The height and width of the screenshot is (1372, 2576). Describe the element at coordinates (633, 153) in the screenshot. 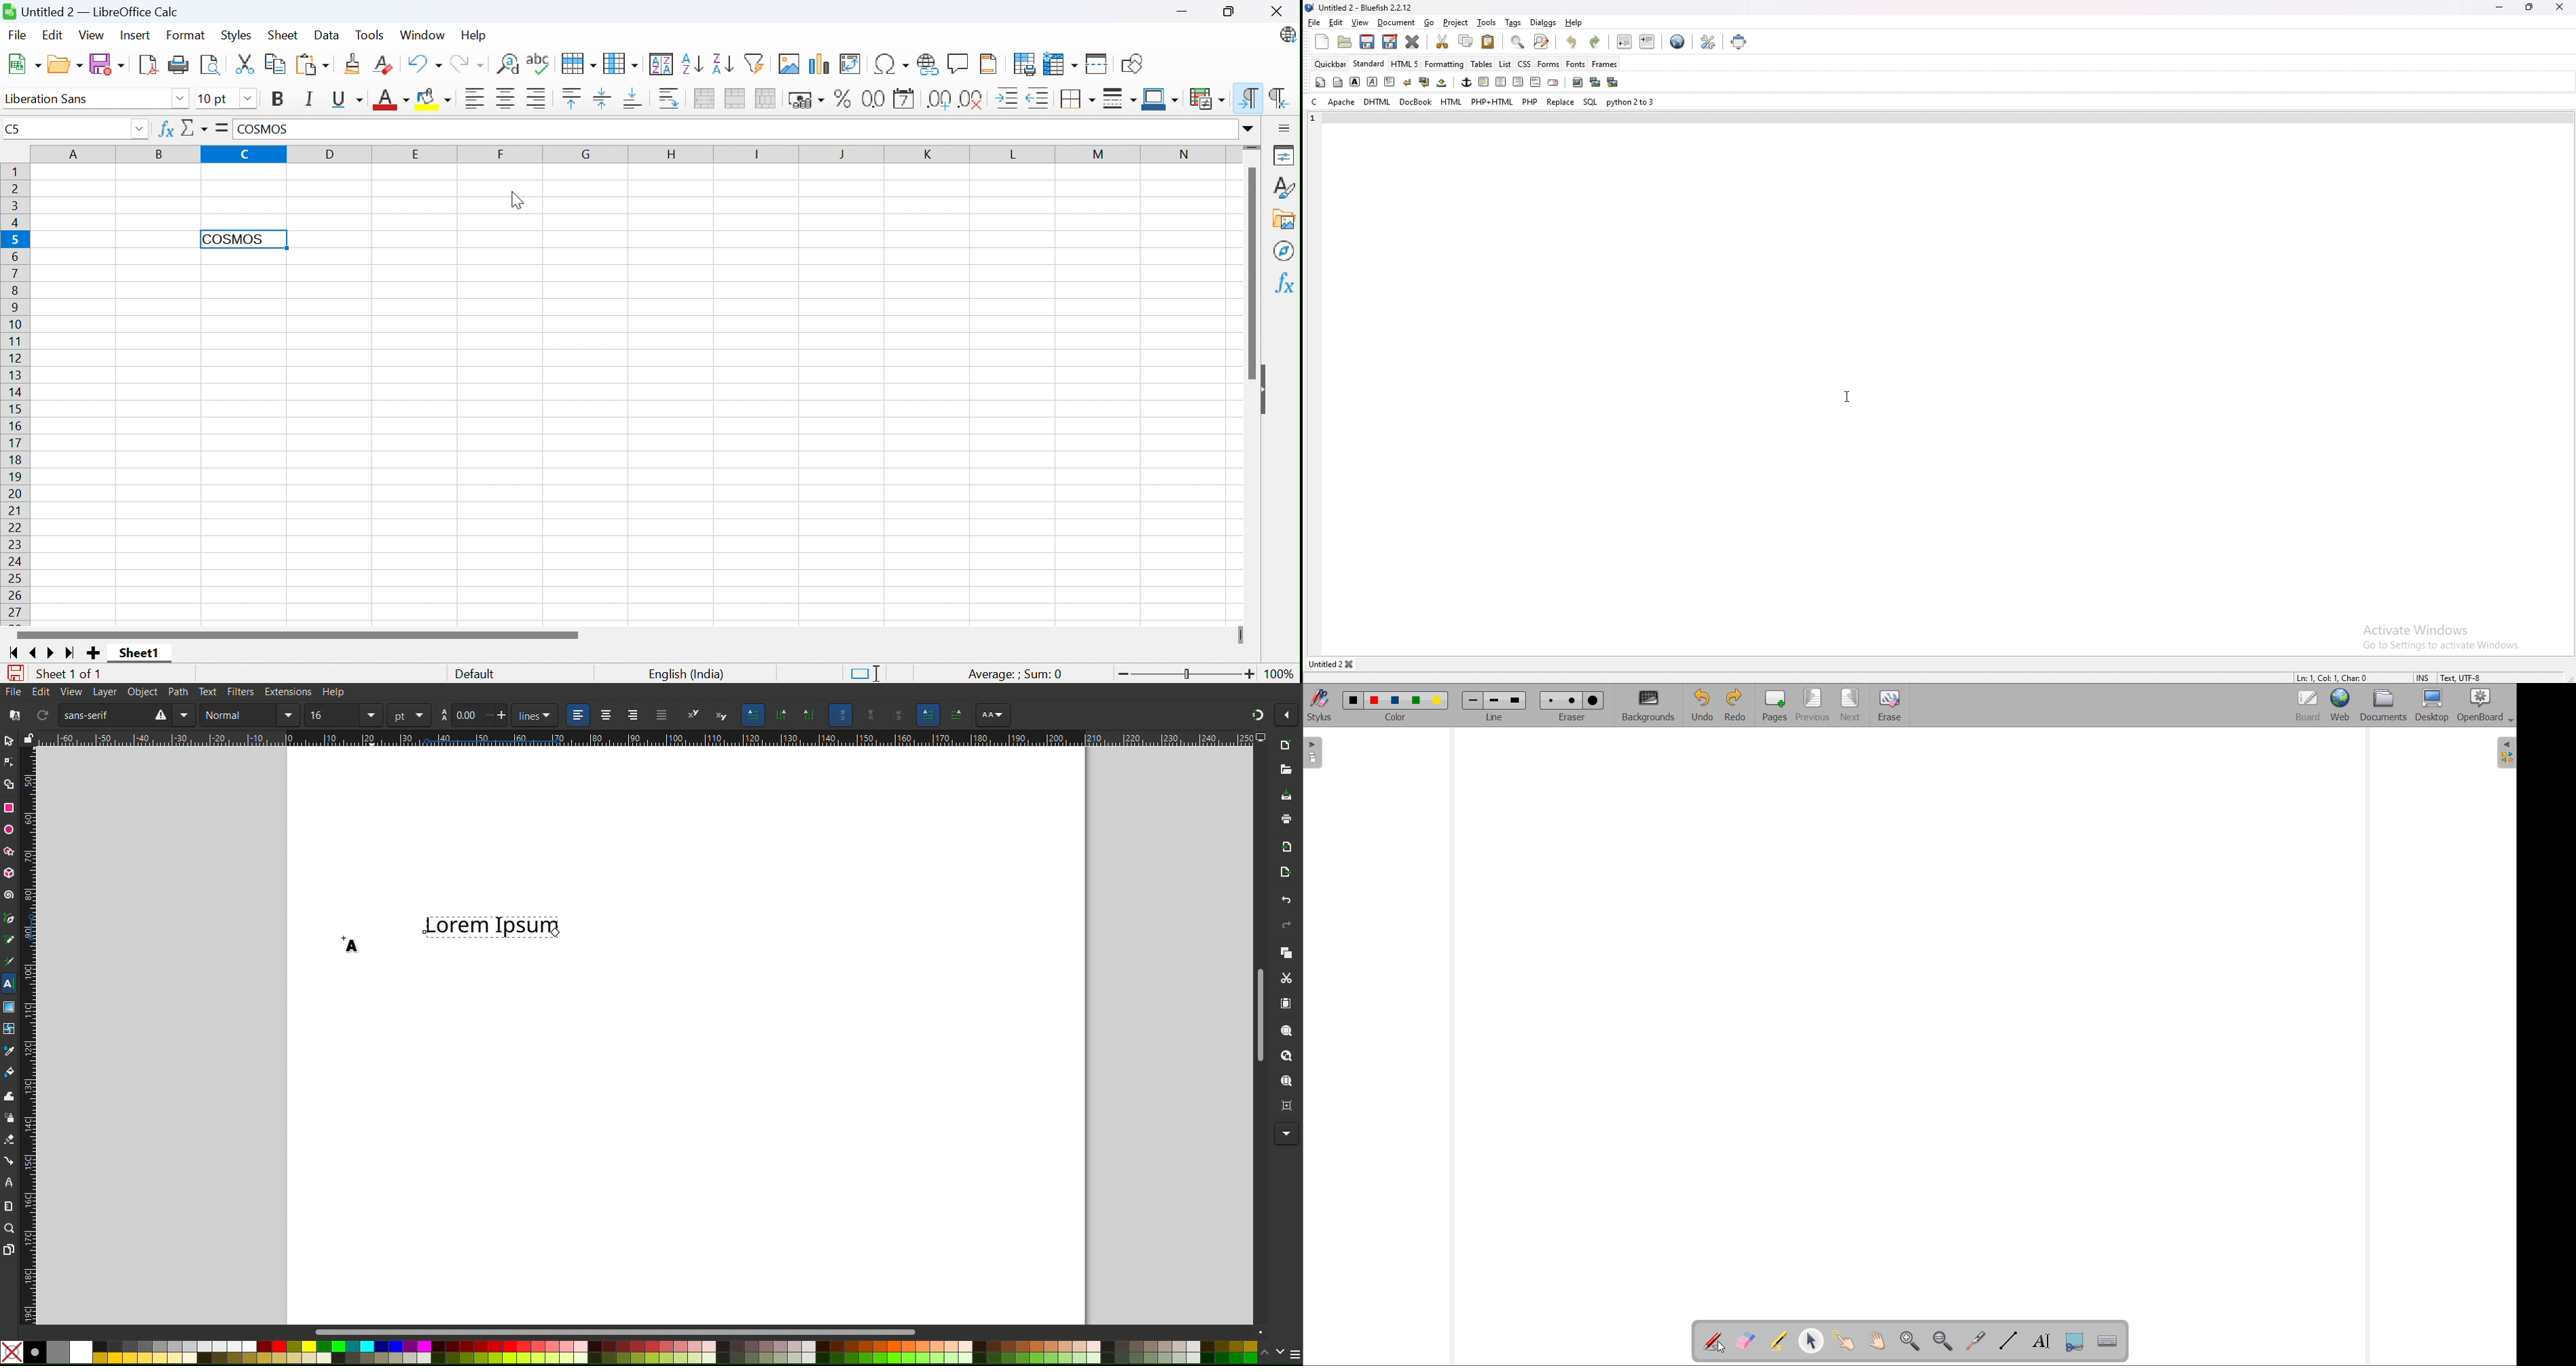

I see `Column names` at that location.